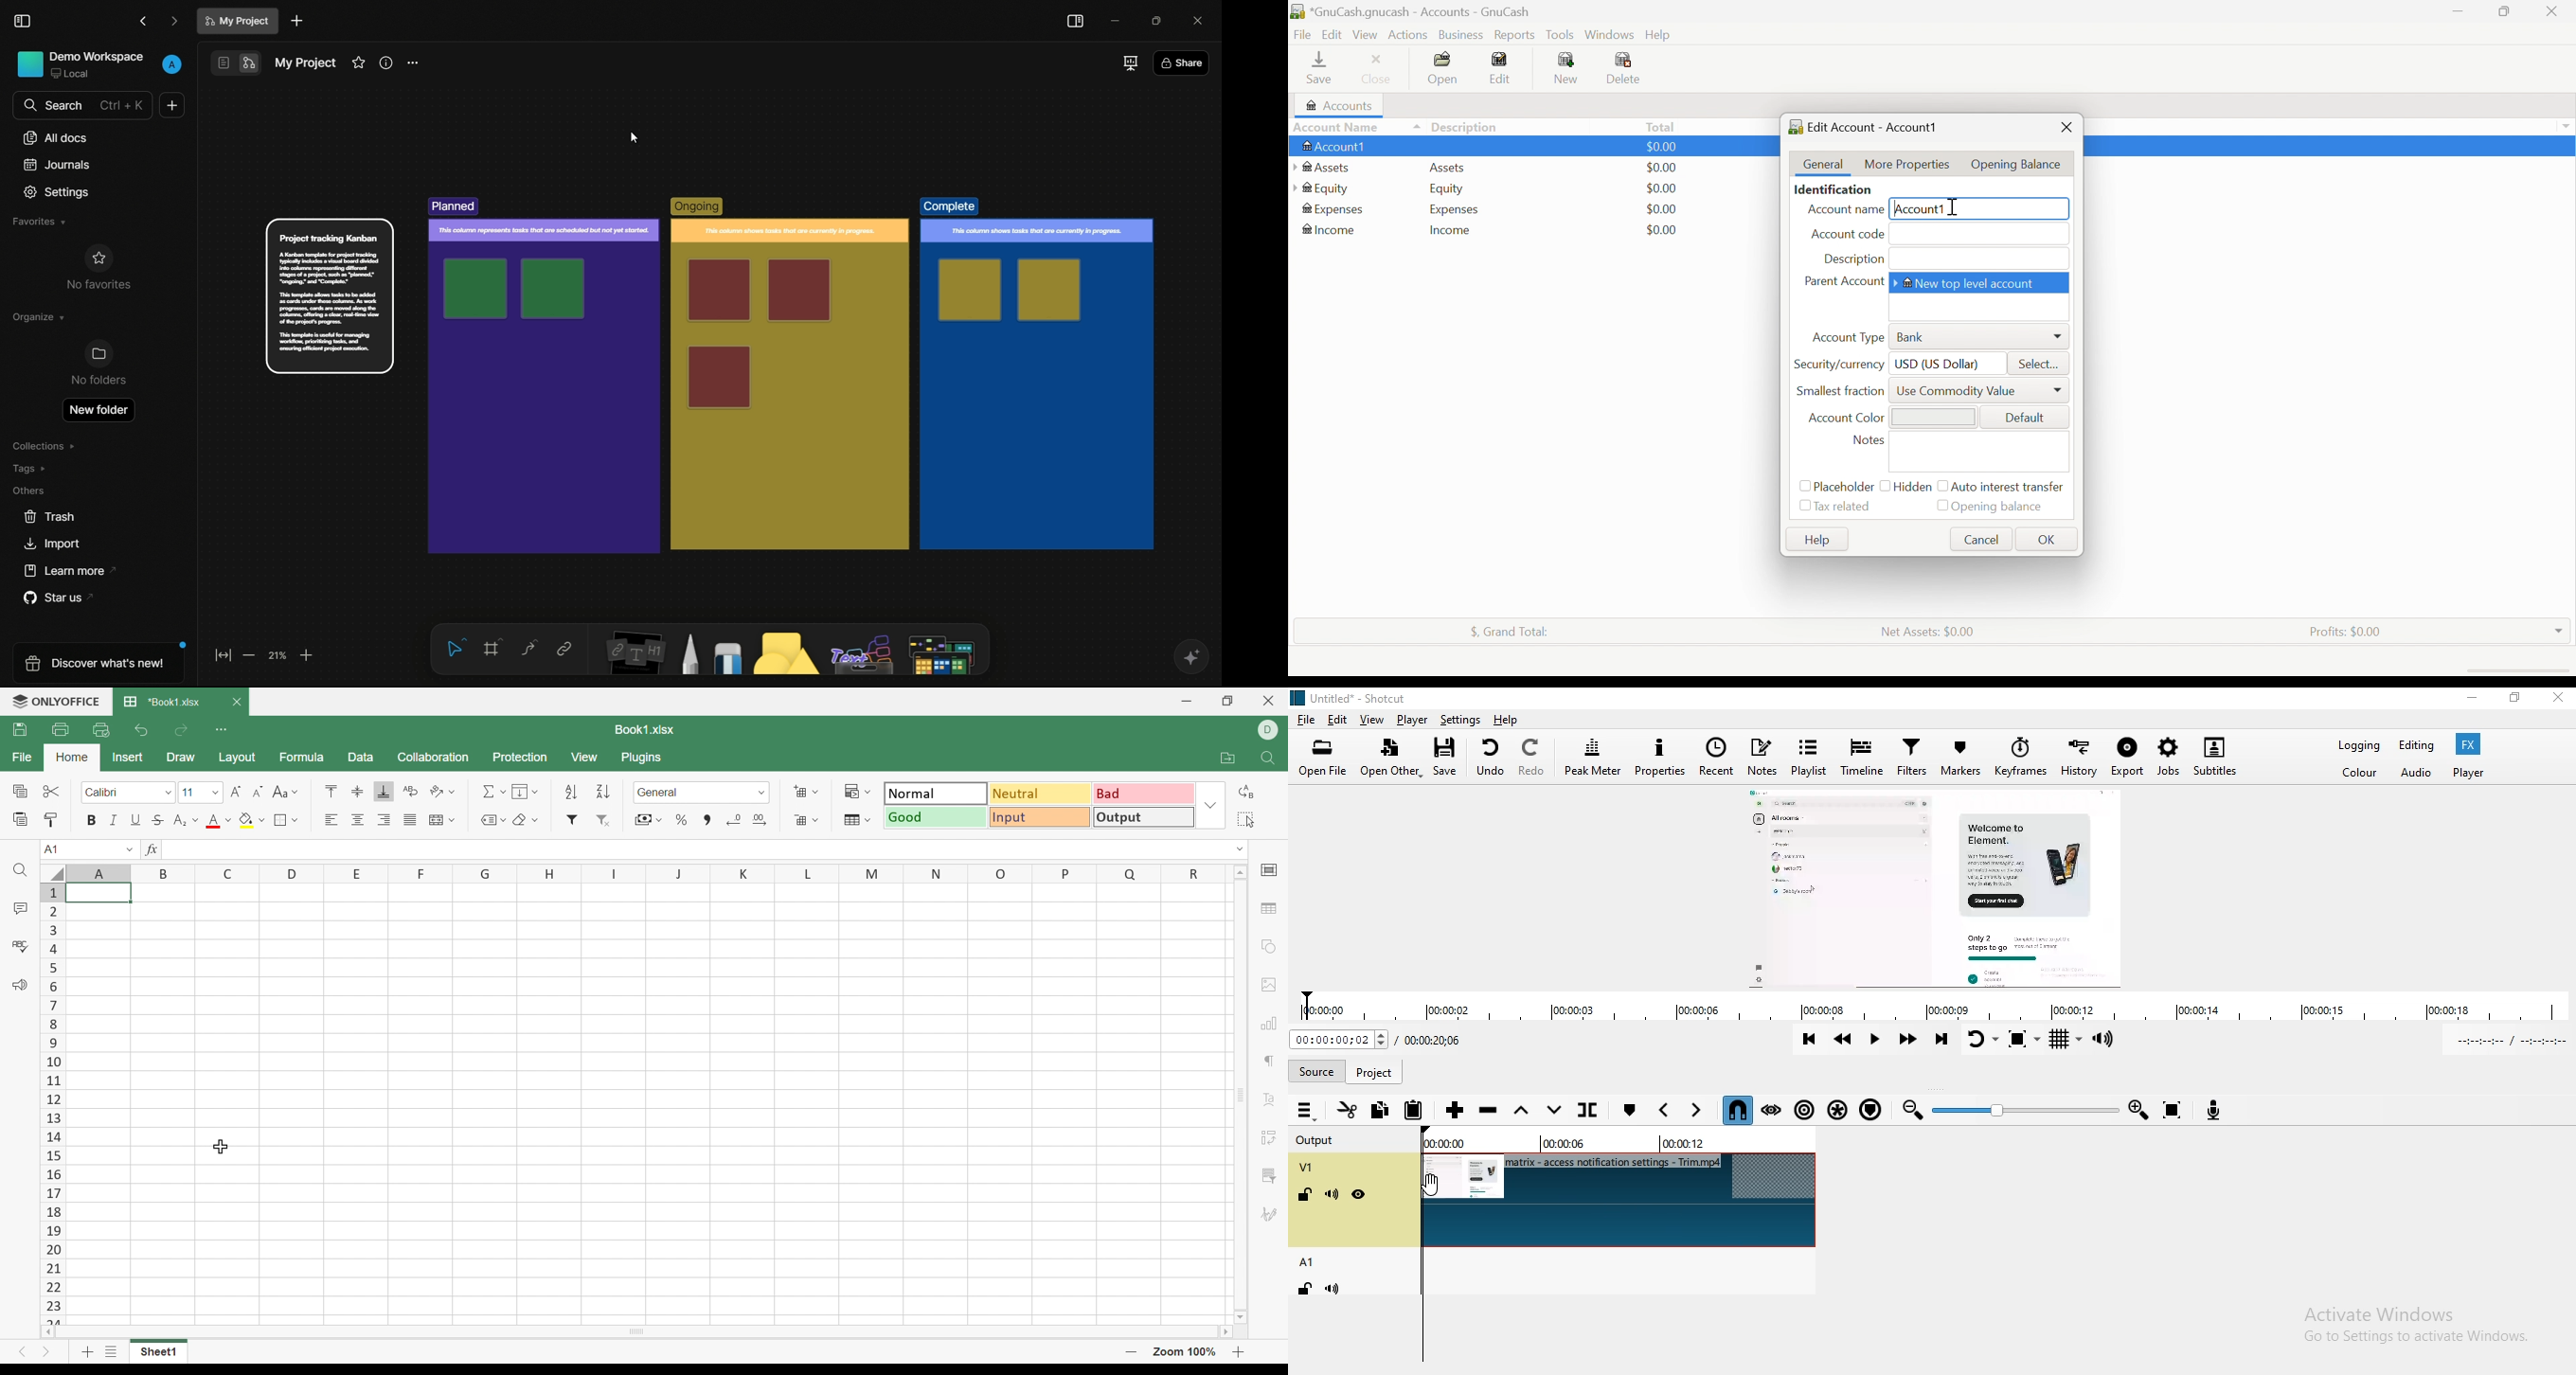  I want to click on Business, so click(1460, 36).